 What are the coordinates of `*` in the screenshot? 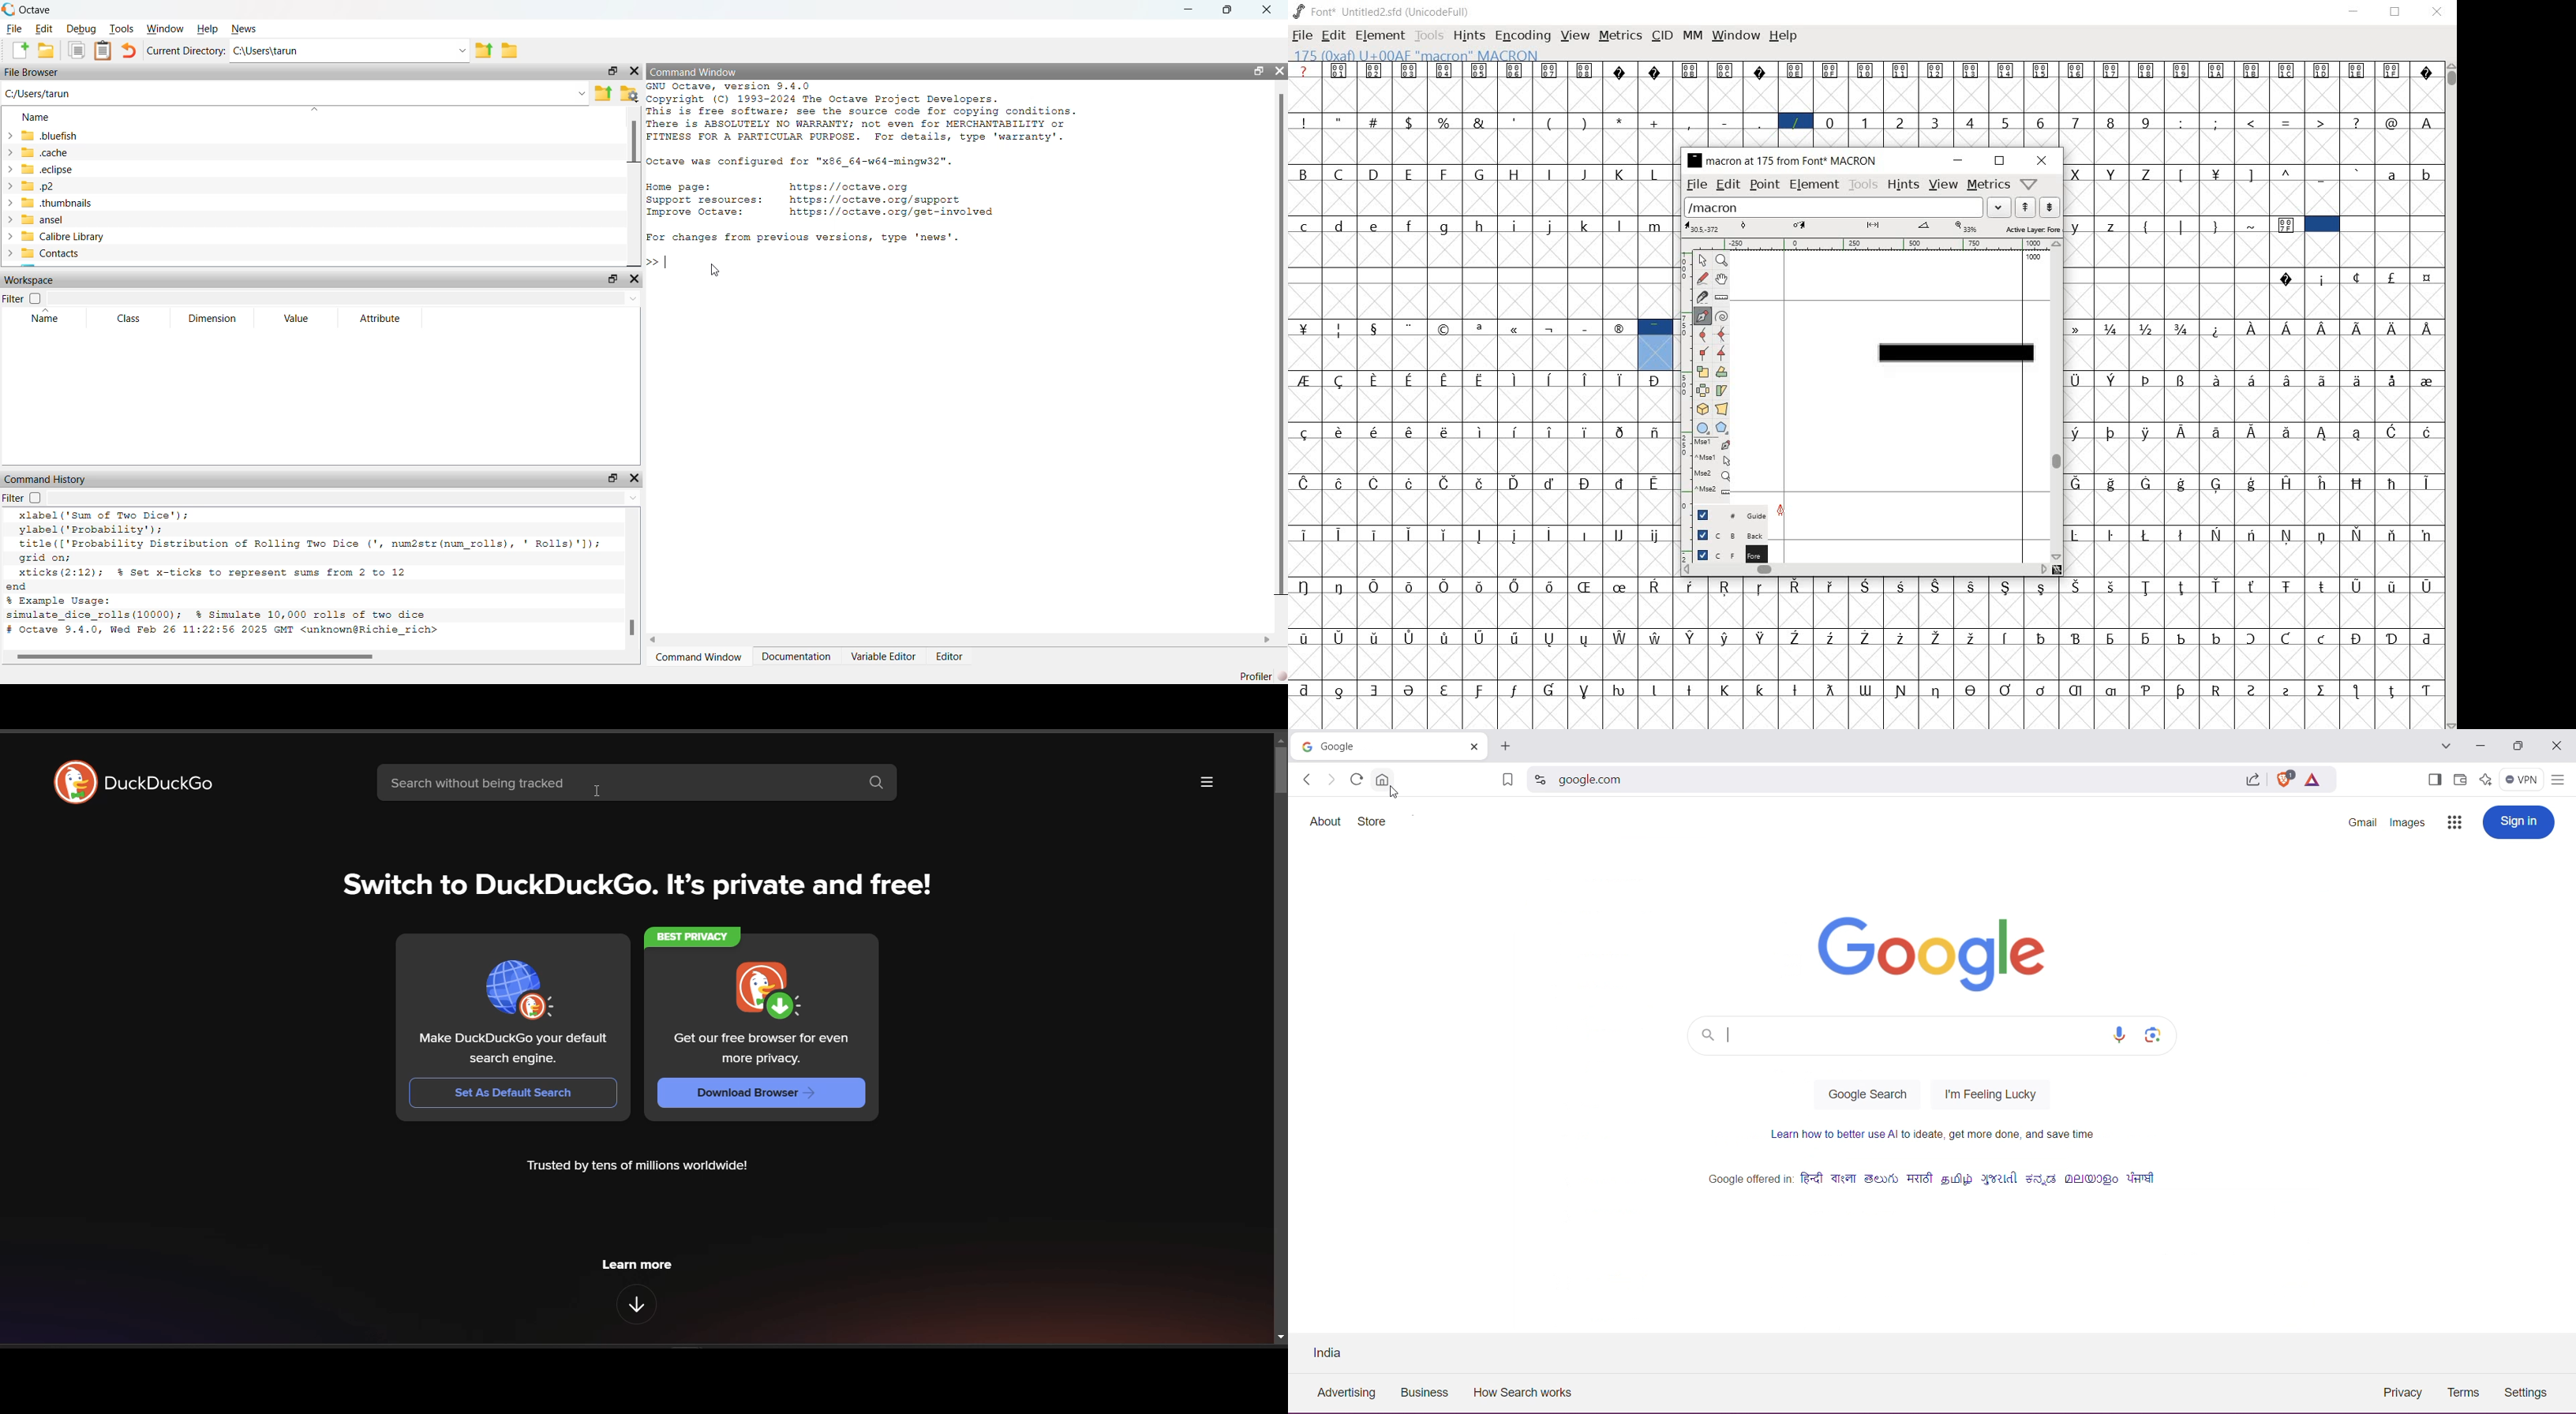 It's located at (1620, 121).